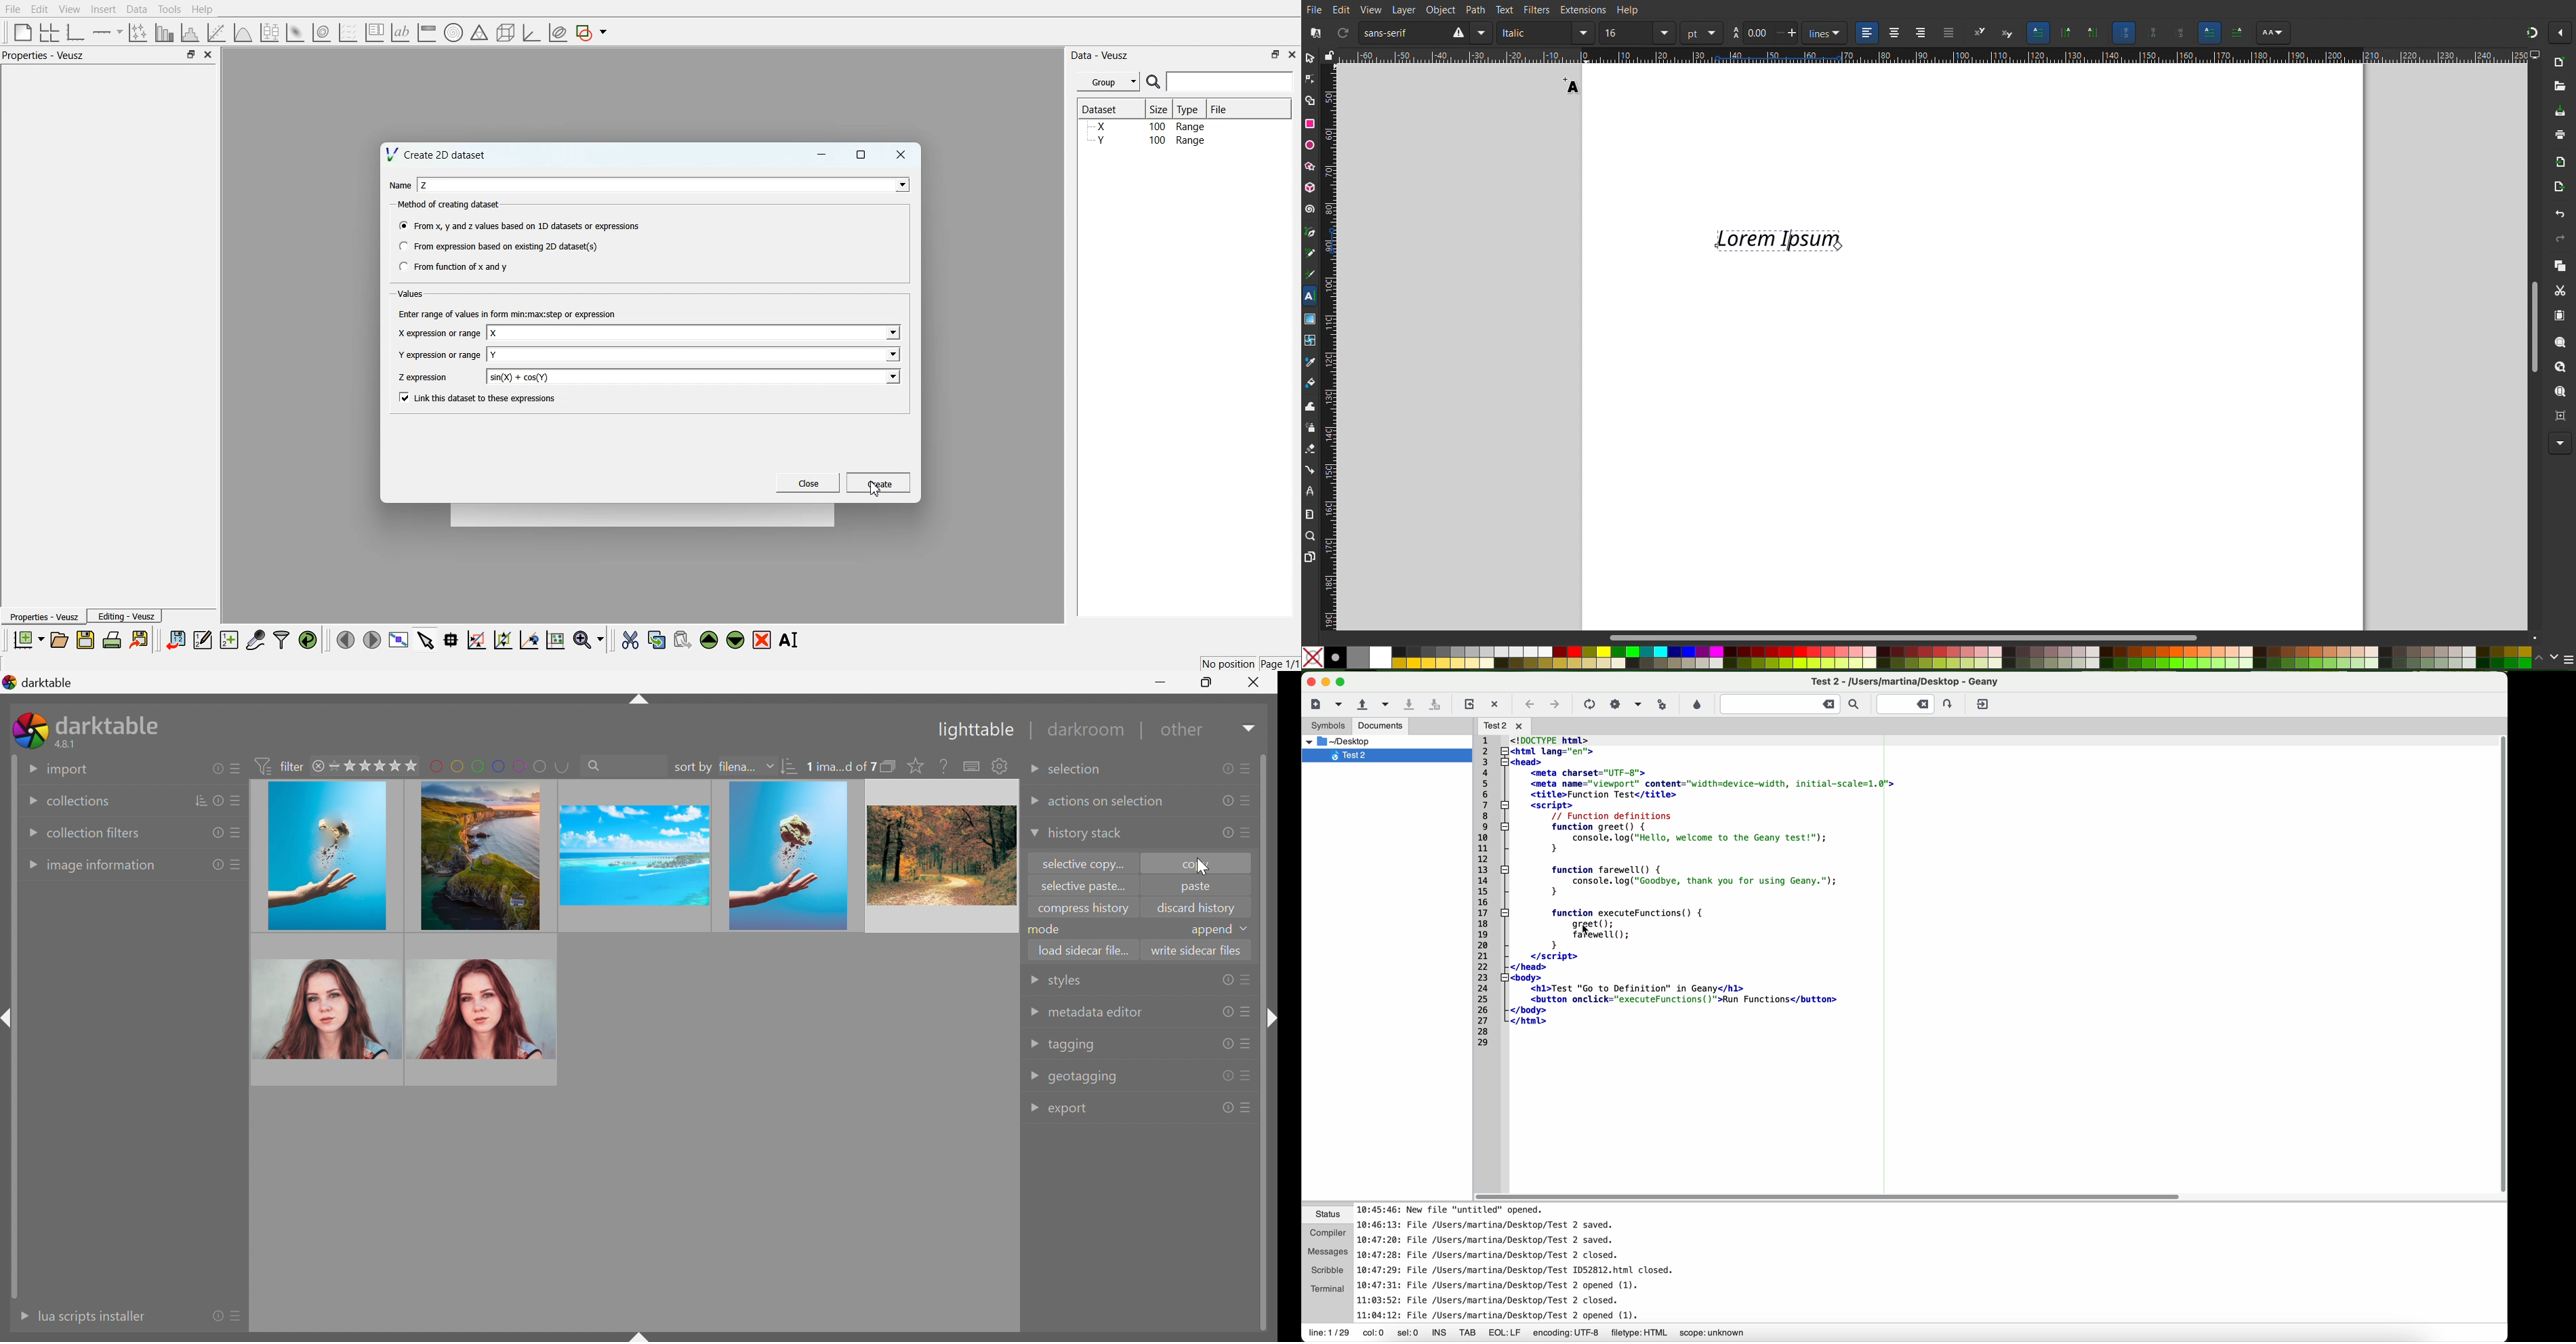  I want to click on presets, so click(1248, 1107).